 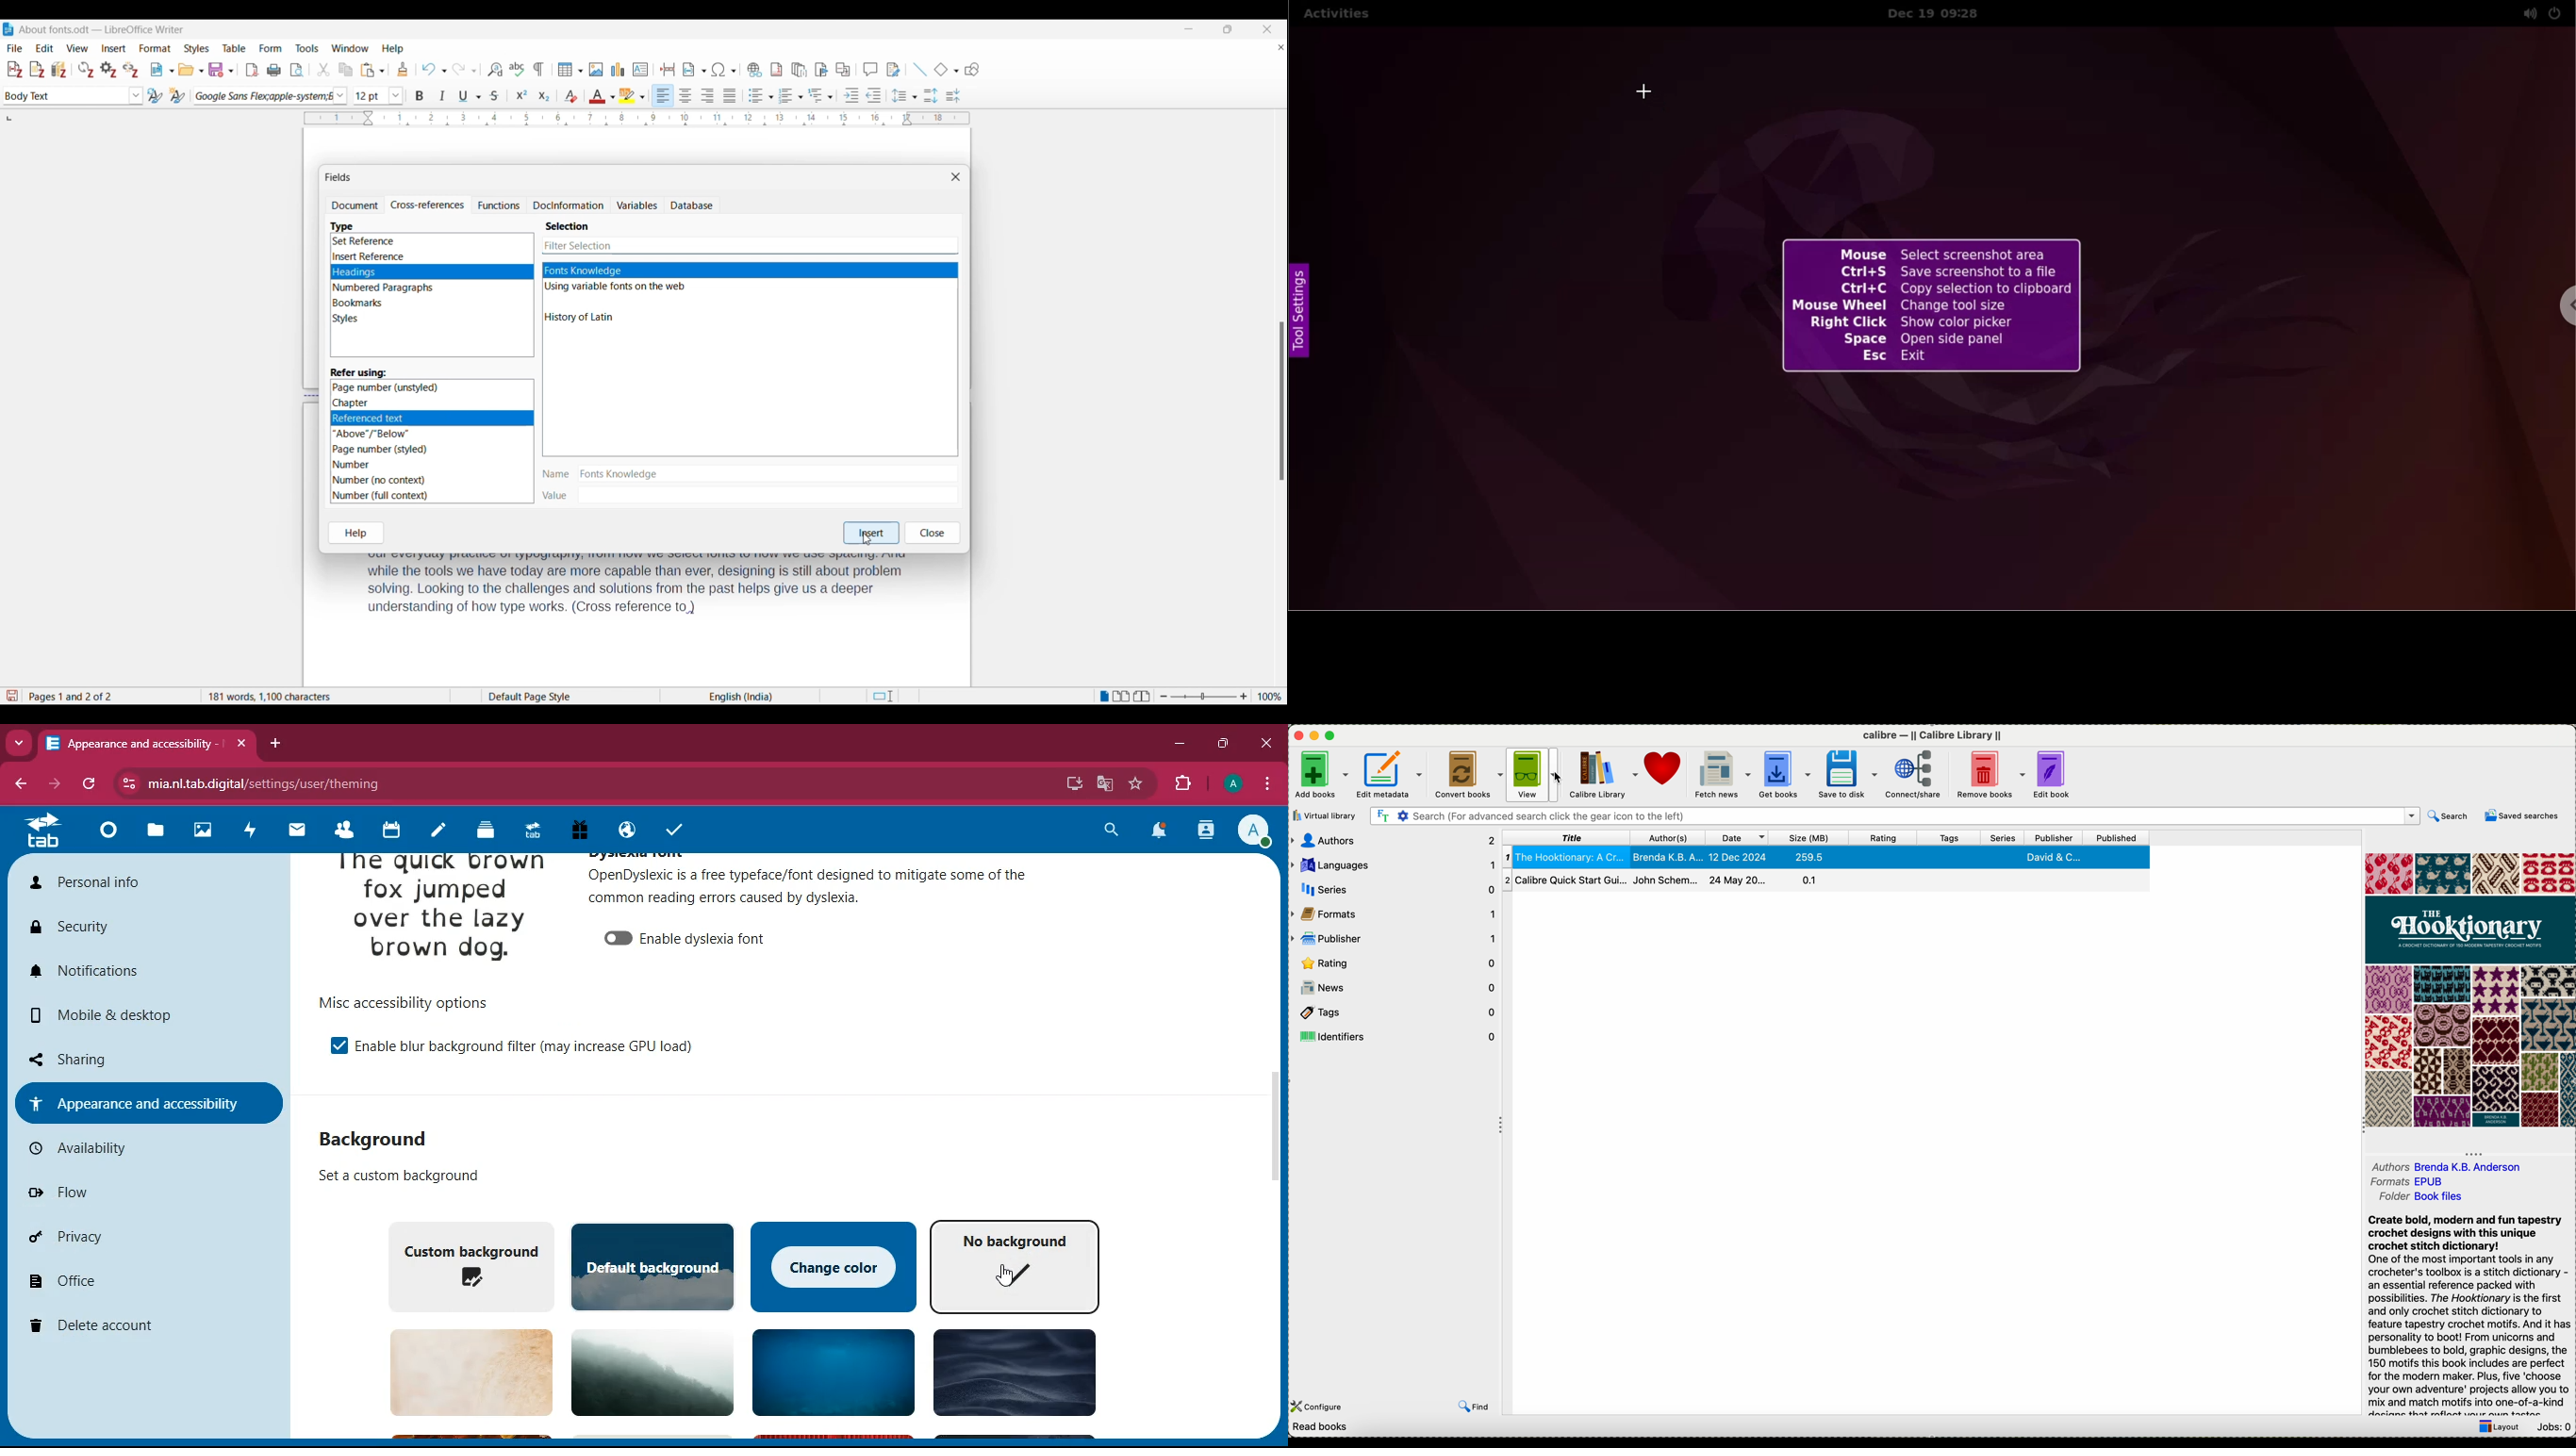 What do you see at coordinates (499, 204) in the screenshot?
I see `Functions` at bounding box center [499, 204].